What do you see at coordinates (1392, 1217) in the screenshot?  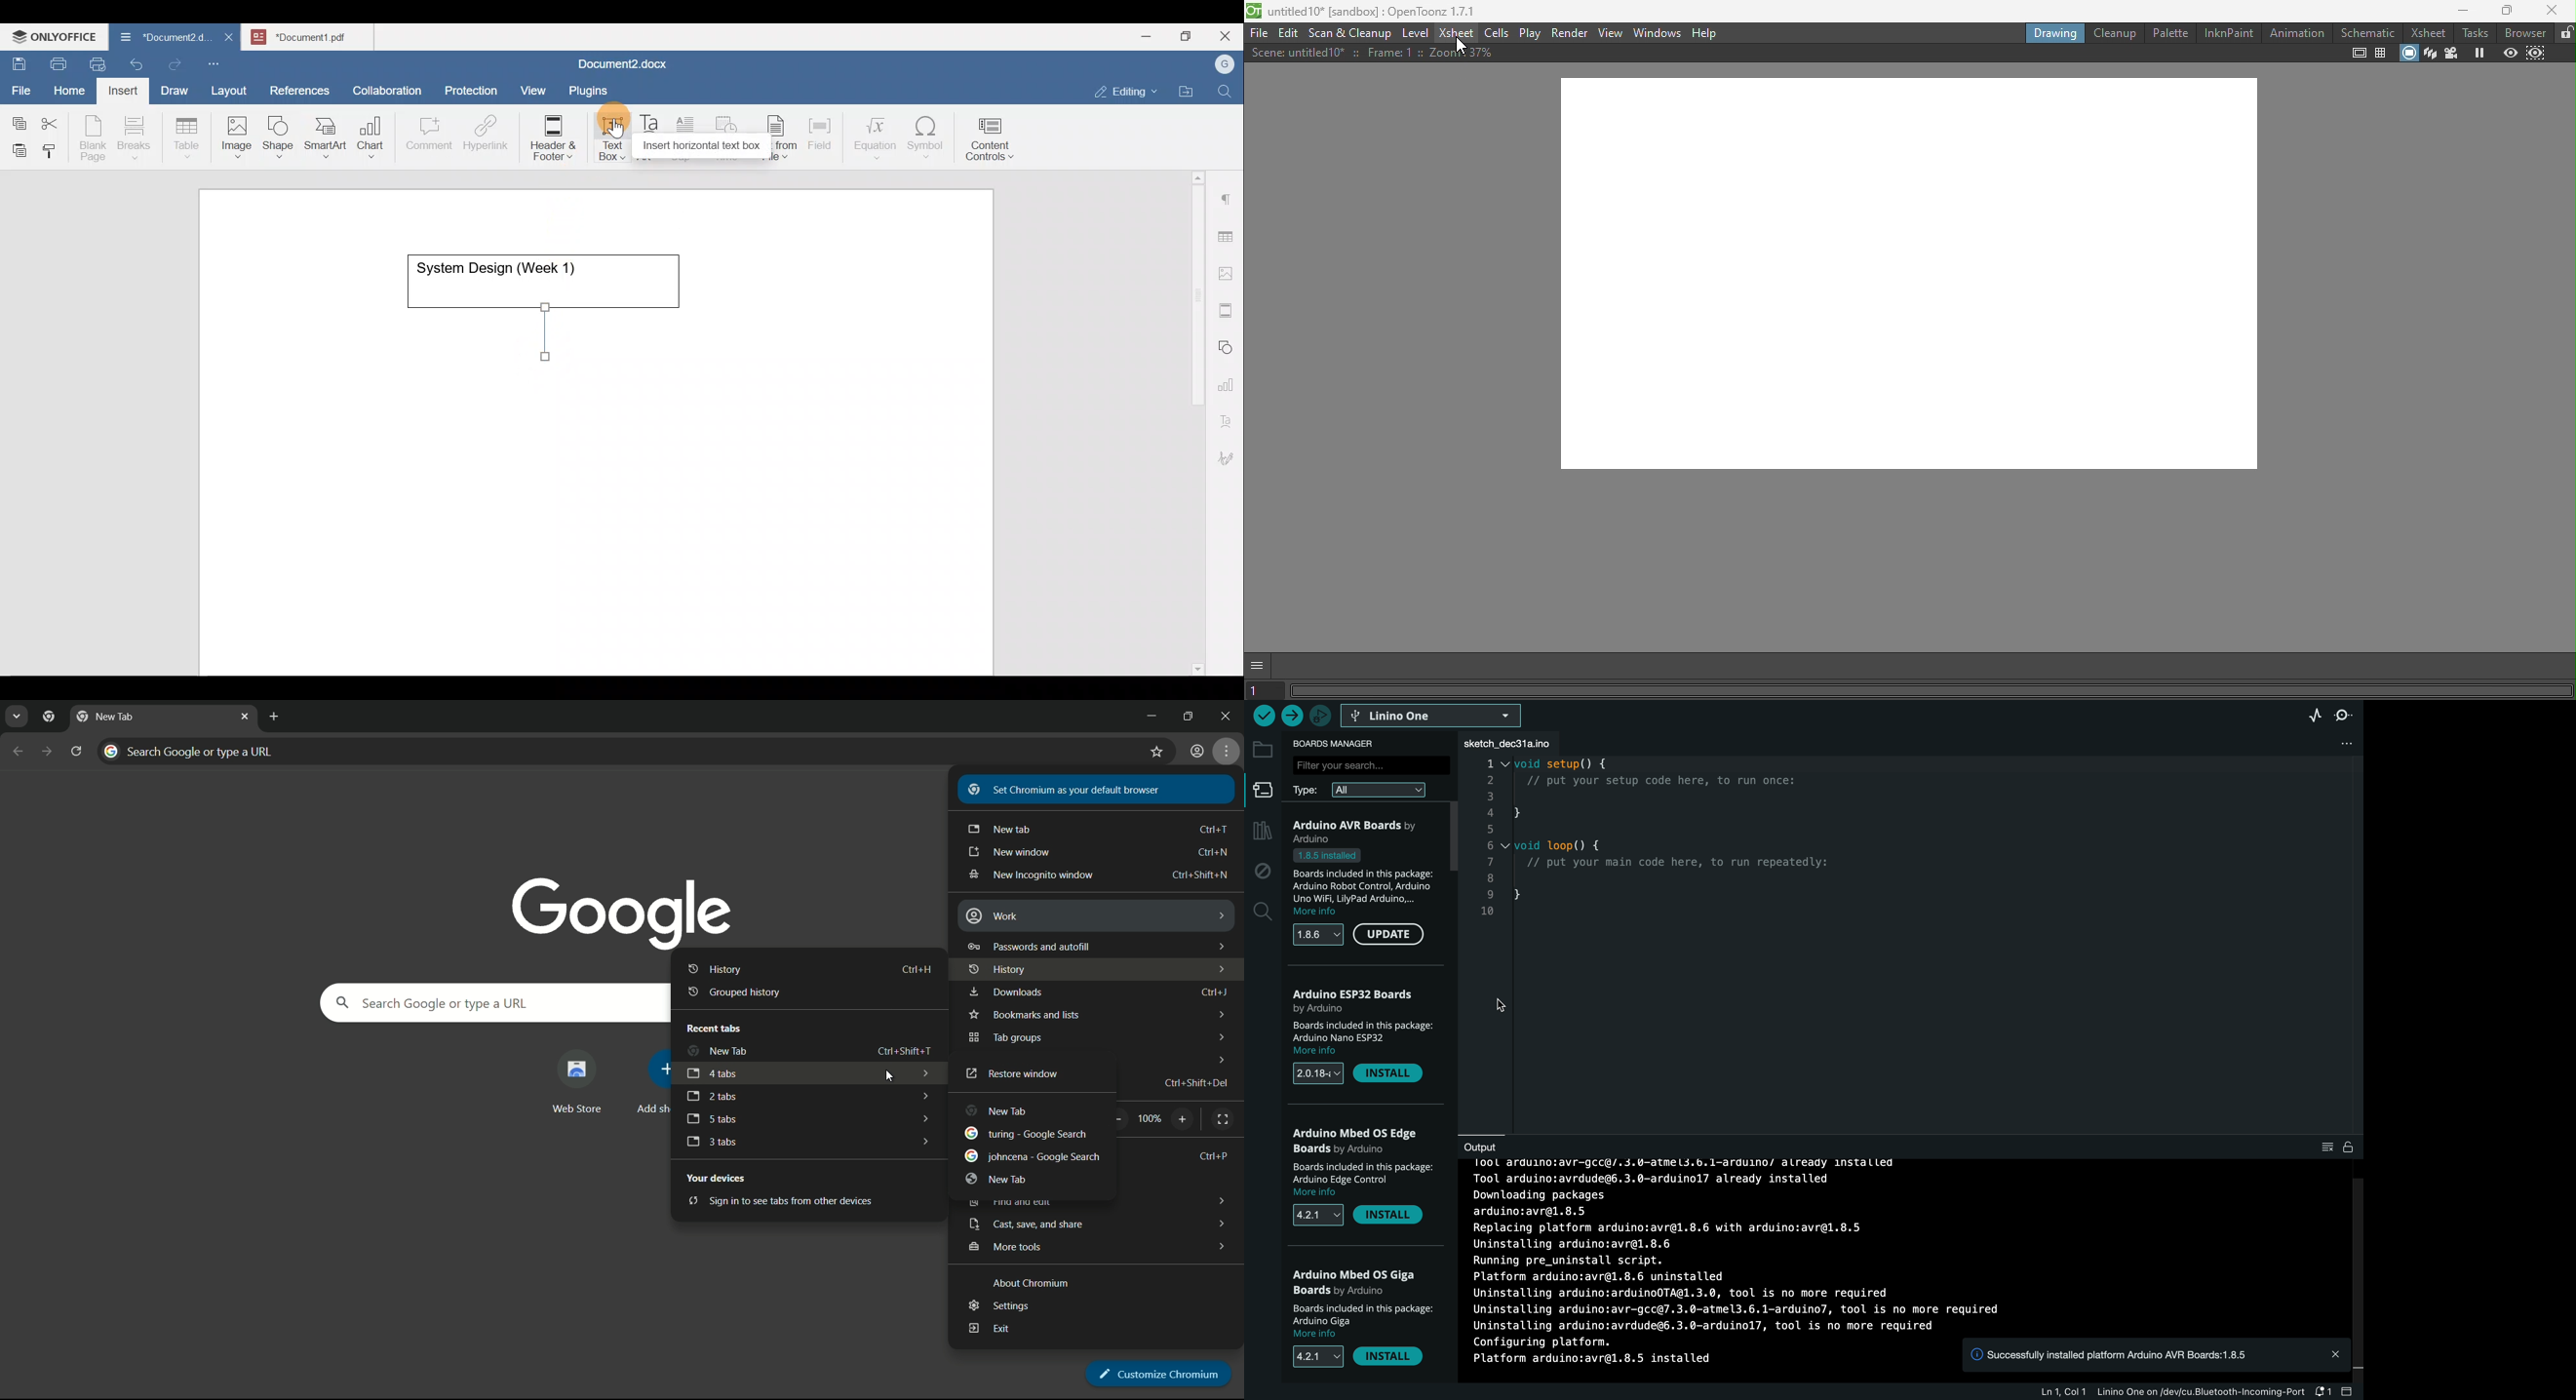 I see `install` at bounding box center [1392, 1217].